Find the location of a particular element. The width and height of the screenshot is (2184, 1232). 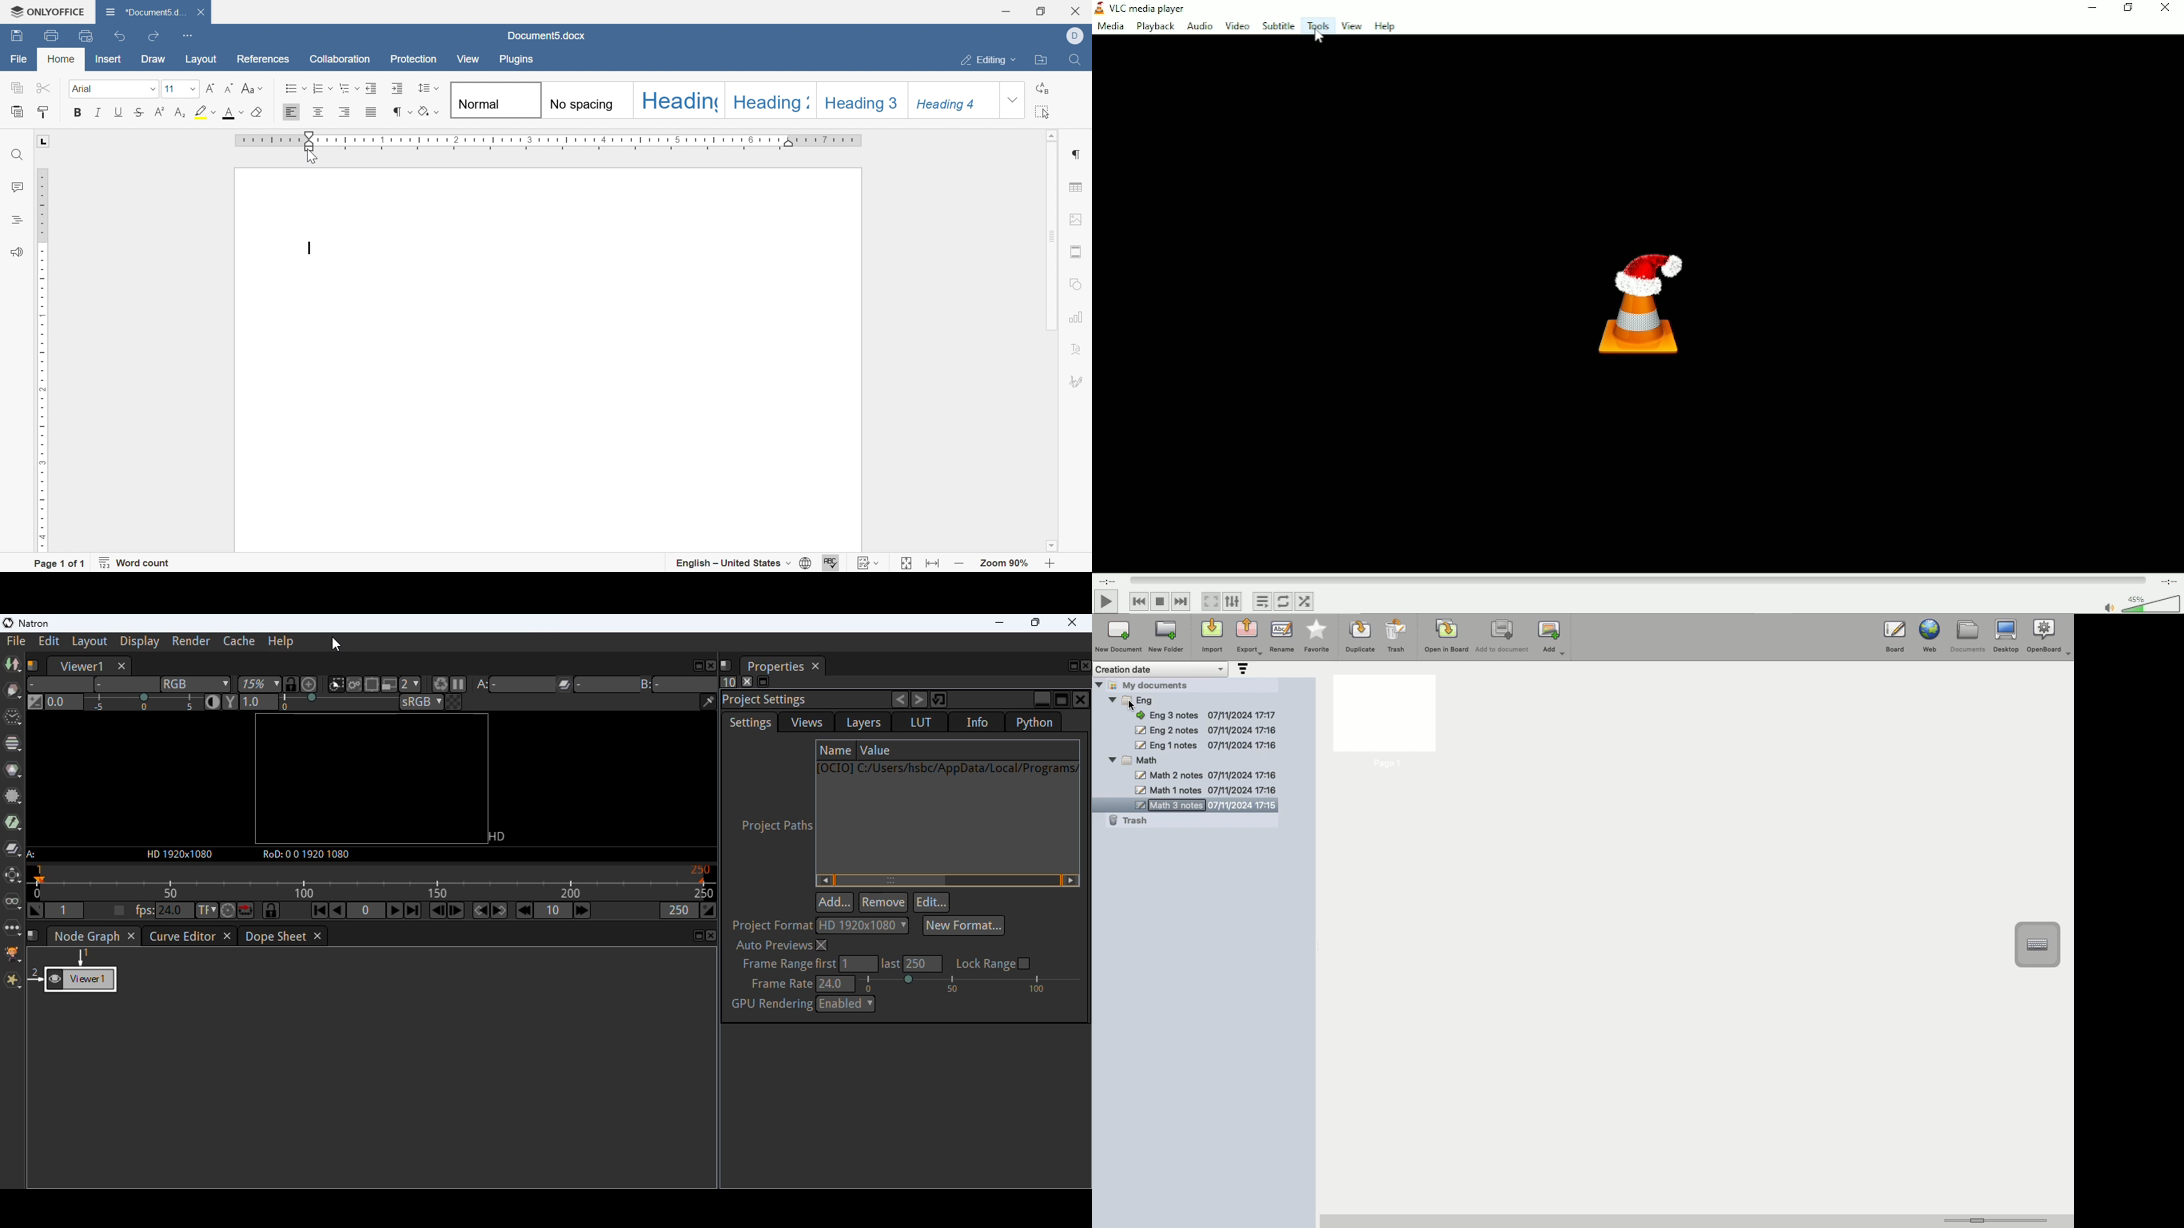

Help is located at coordinates (1385, 25).